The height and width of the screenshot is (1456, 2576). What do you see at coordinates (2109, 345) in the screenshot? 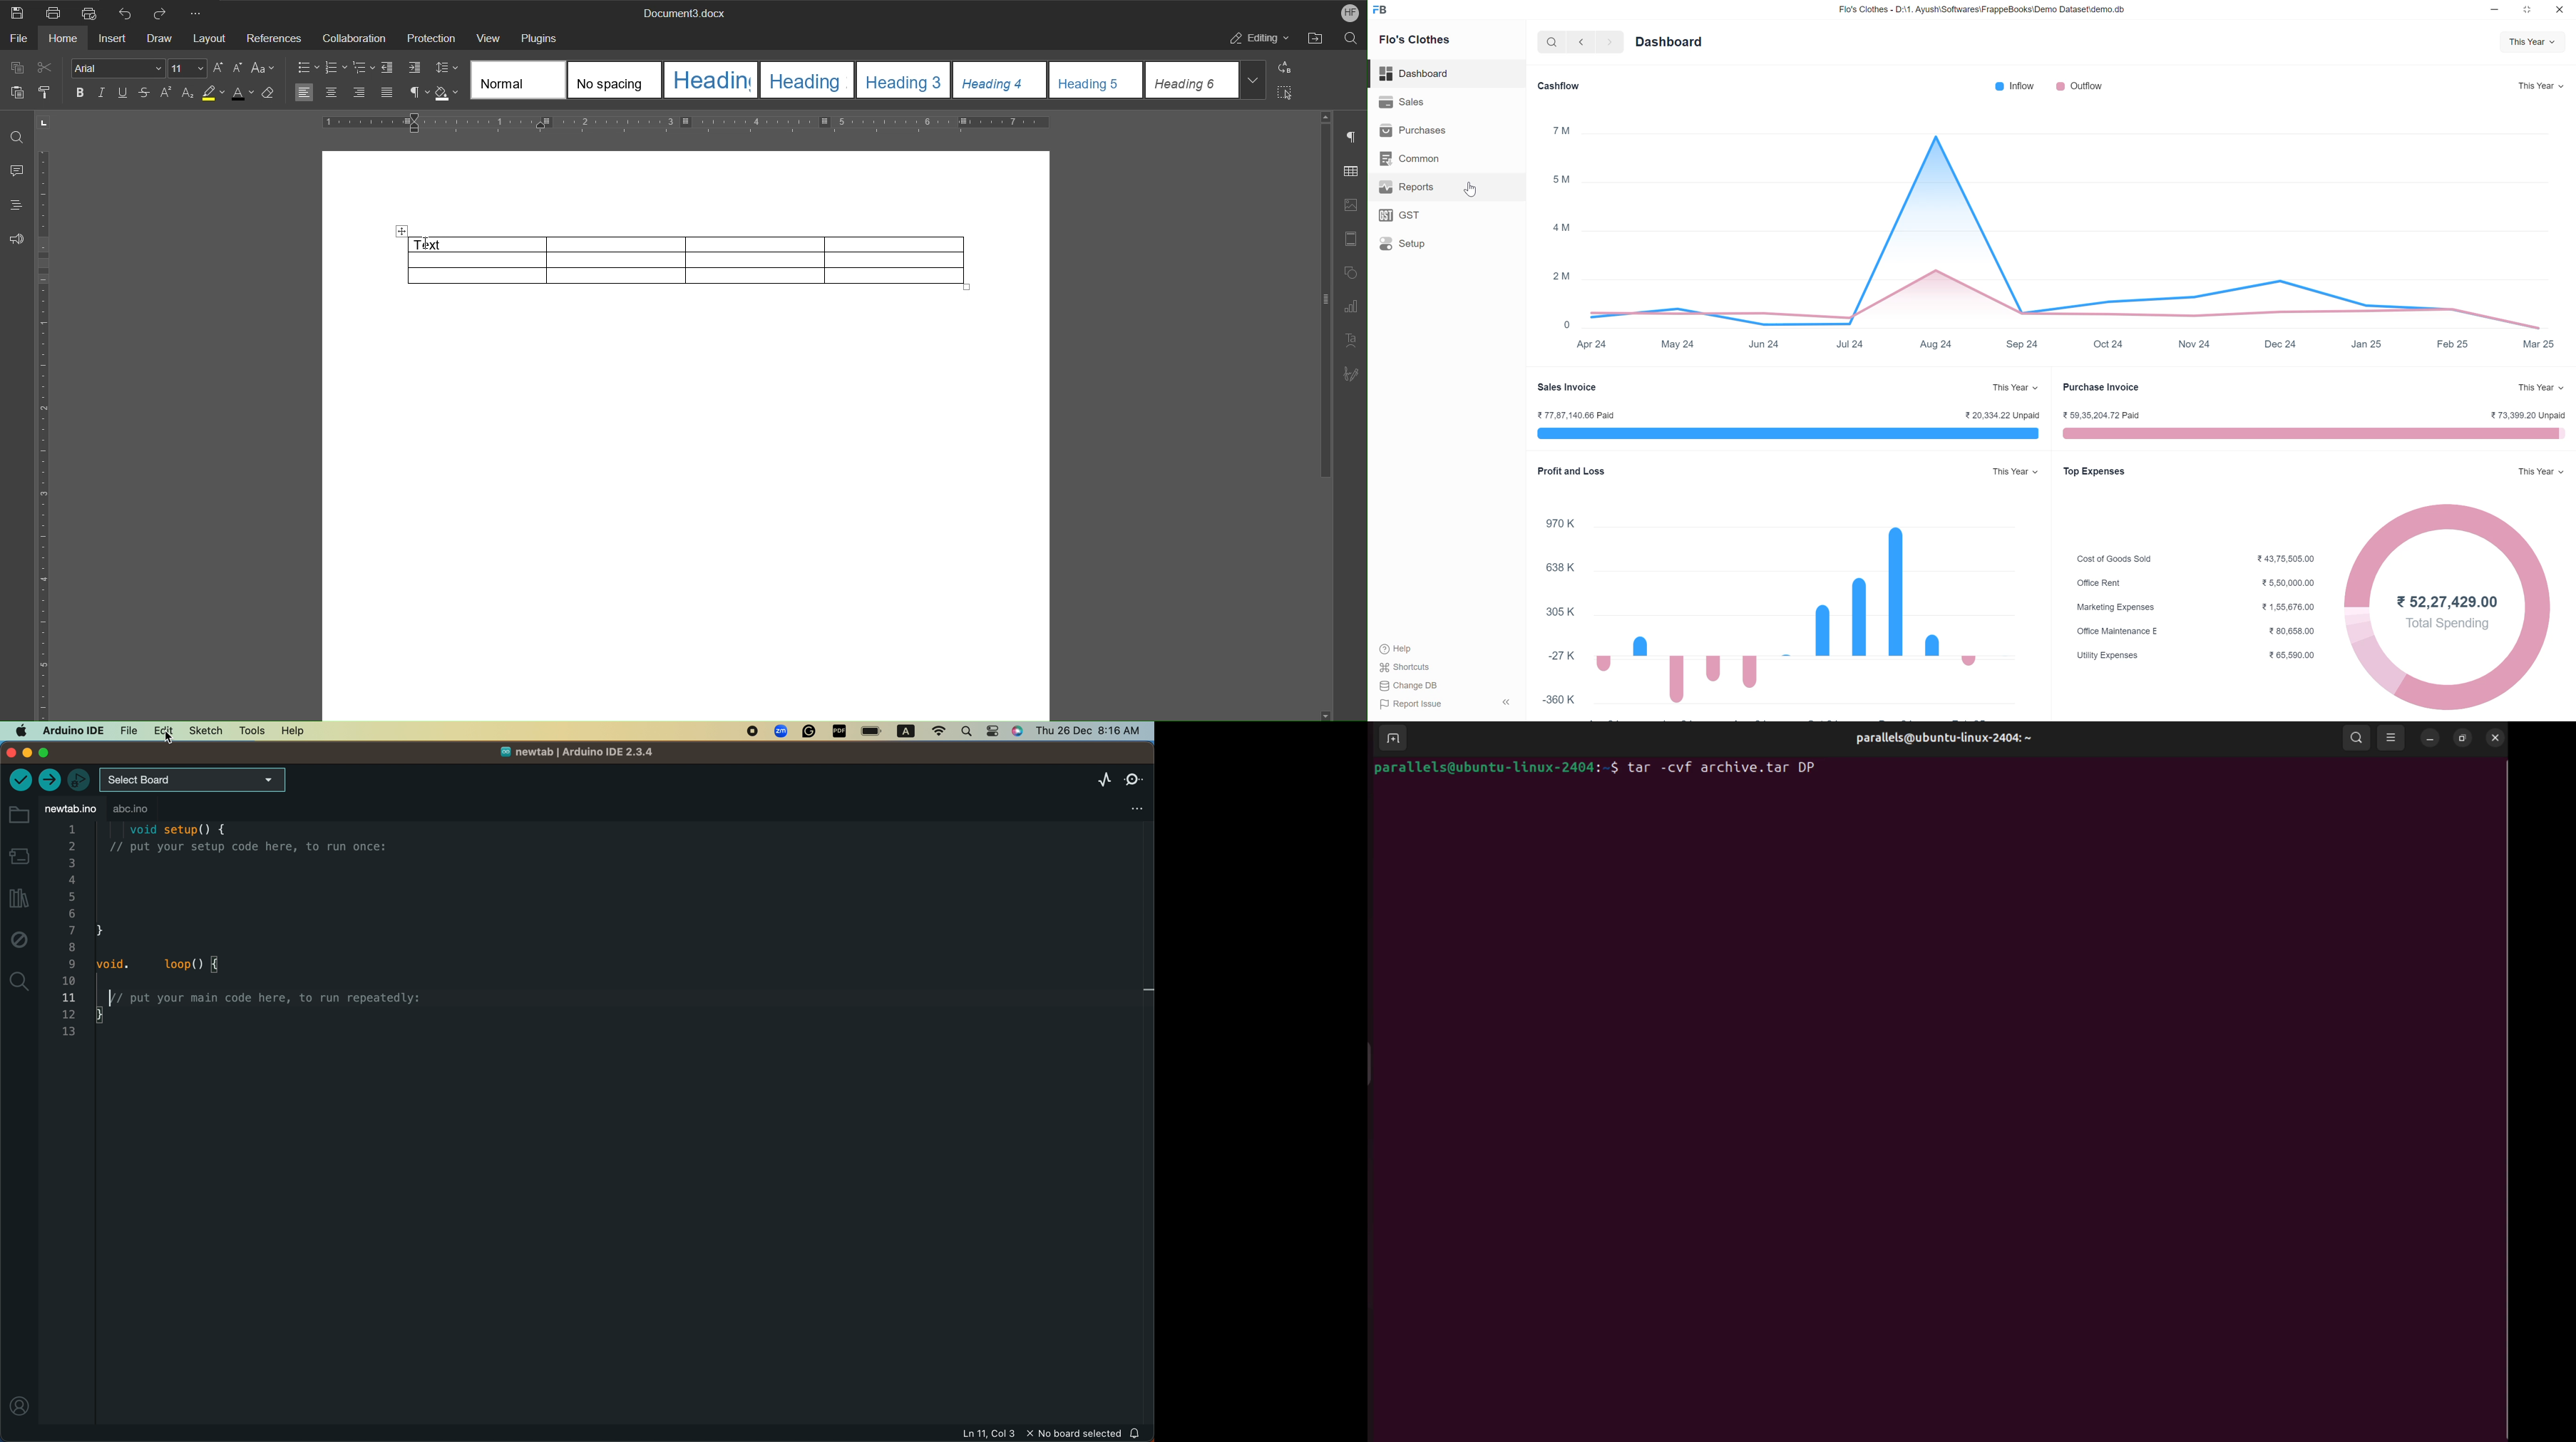
I see `Oct 24` at bounding box center [2109, 345].